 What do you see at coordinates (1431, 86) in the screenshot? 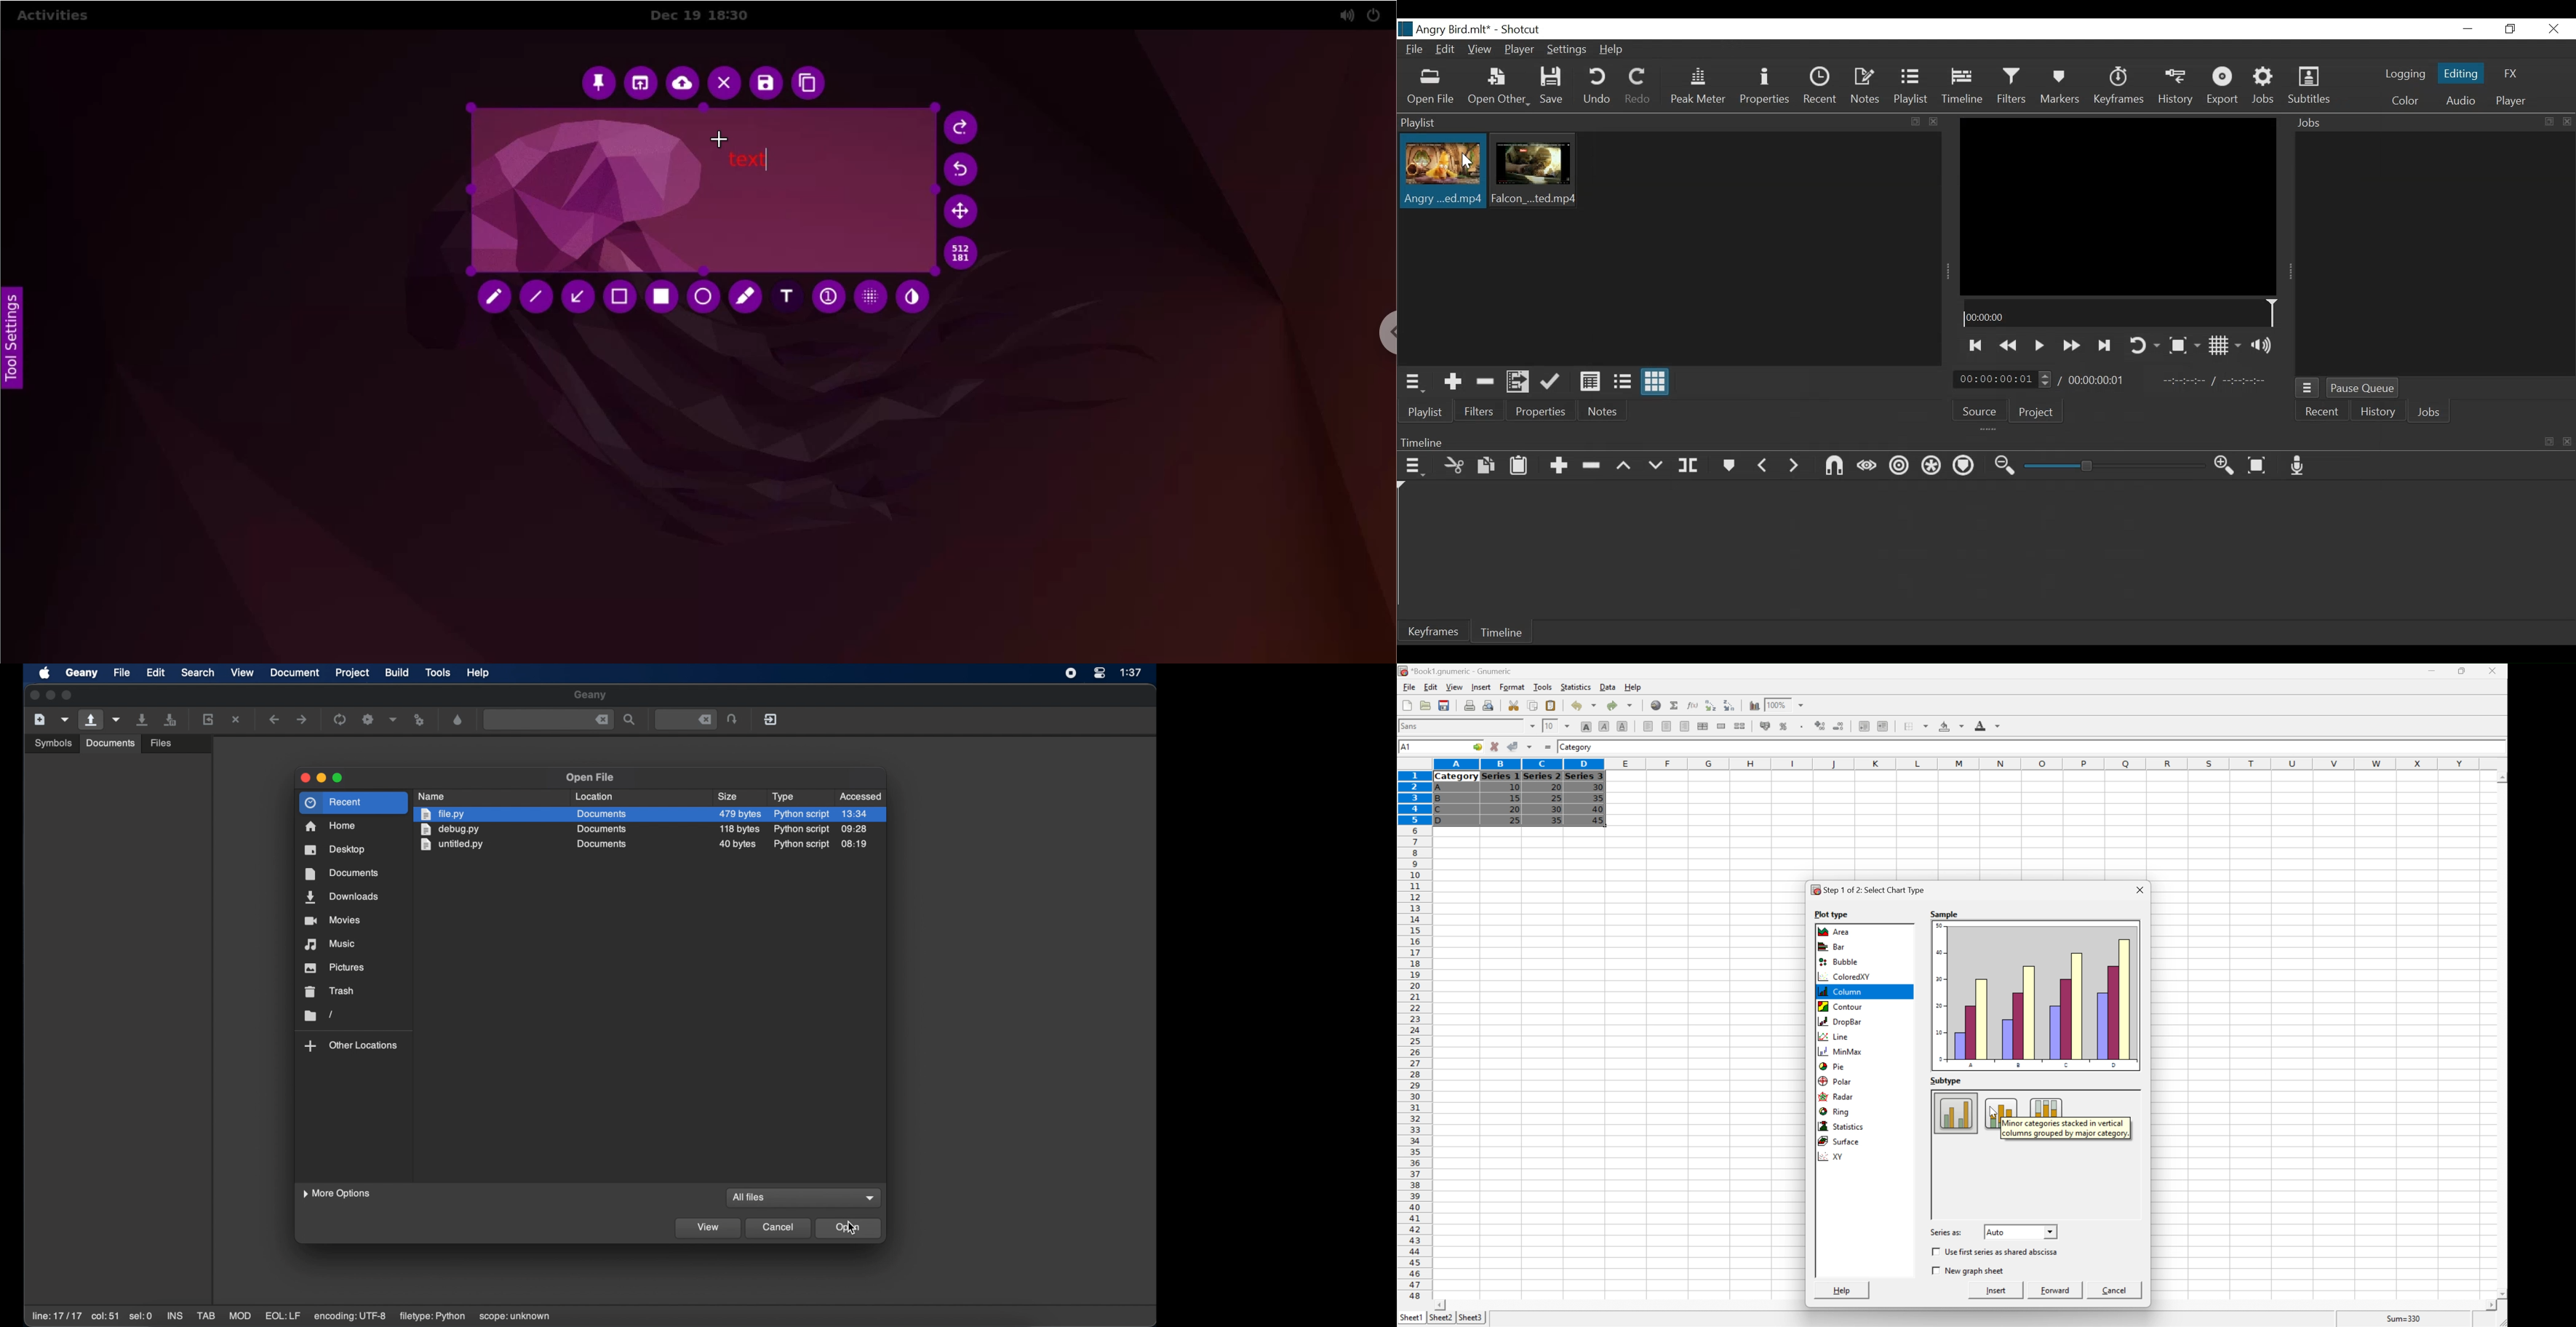
I see `Open File` at bounding box center [1431, 86].